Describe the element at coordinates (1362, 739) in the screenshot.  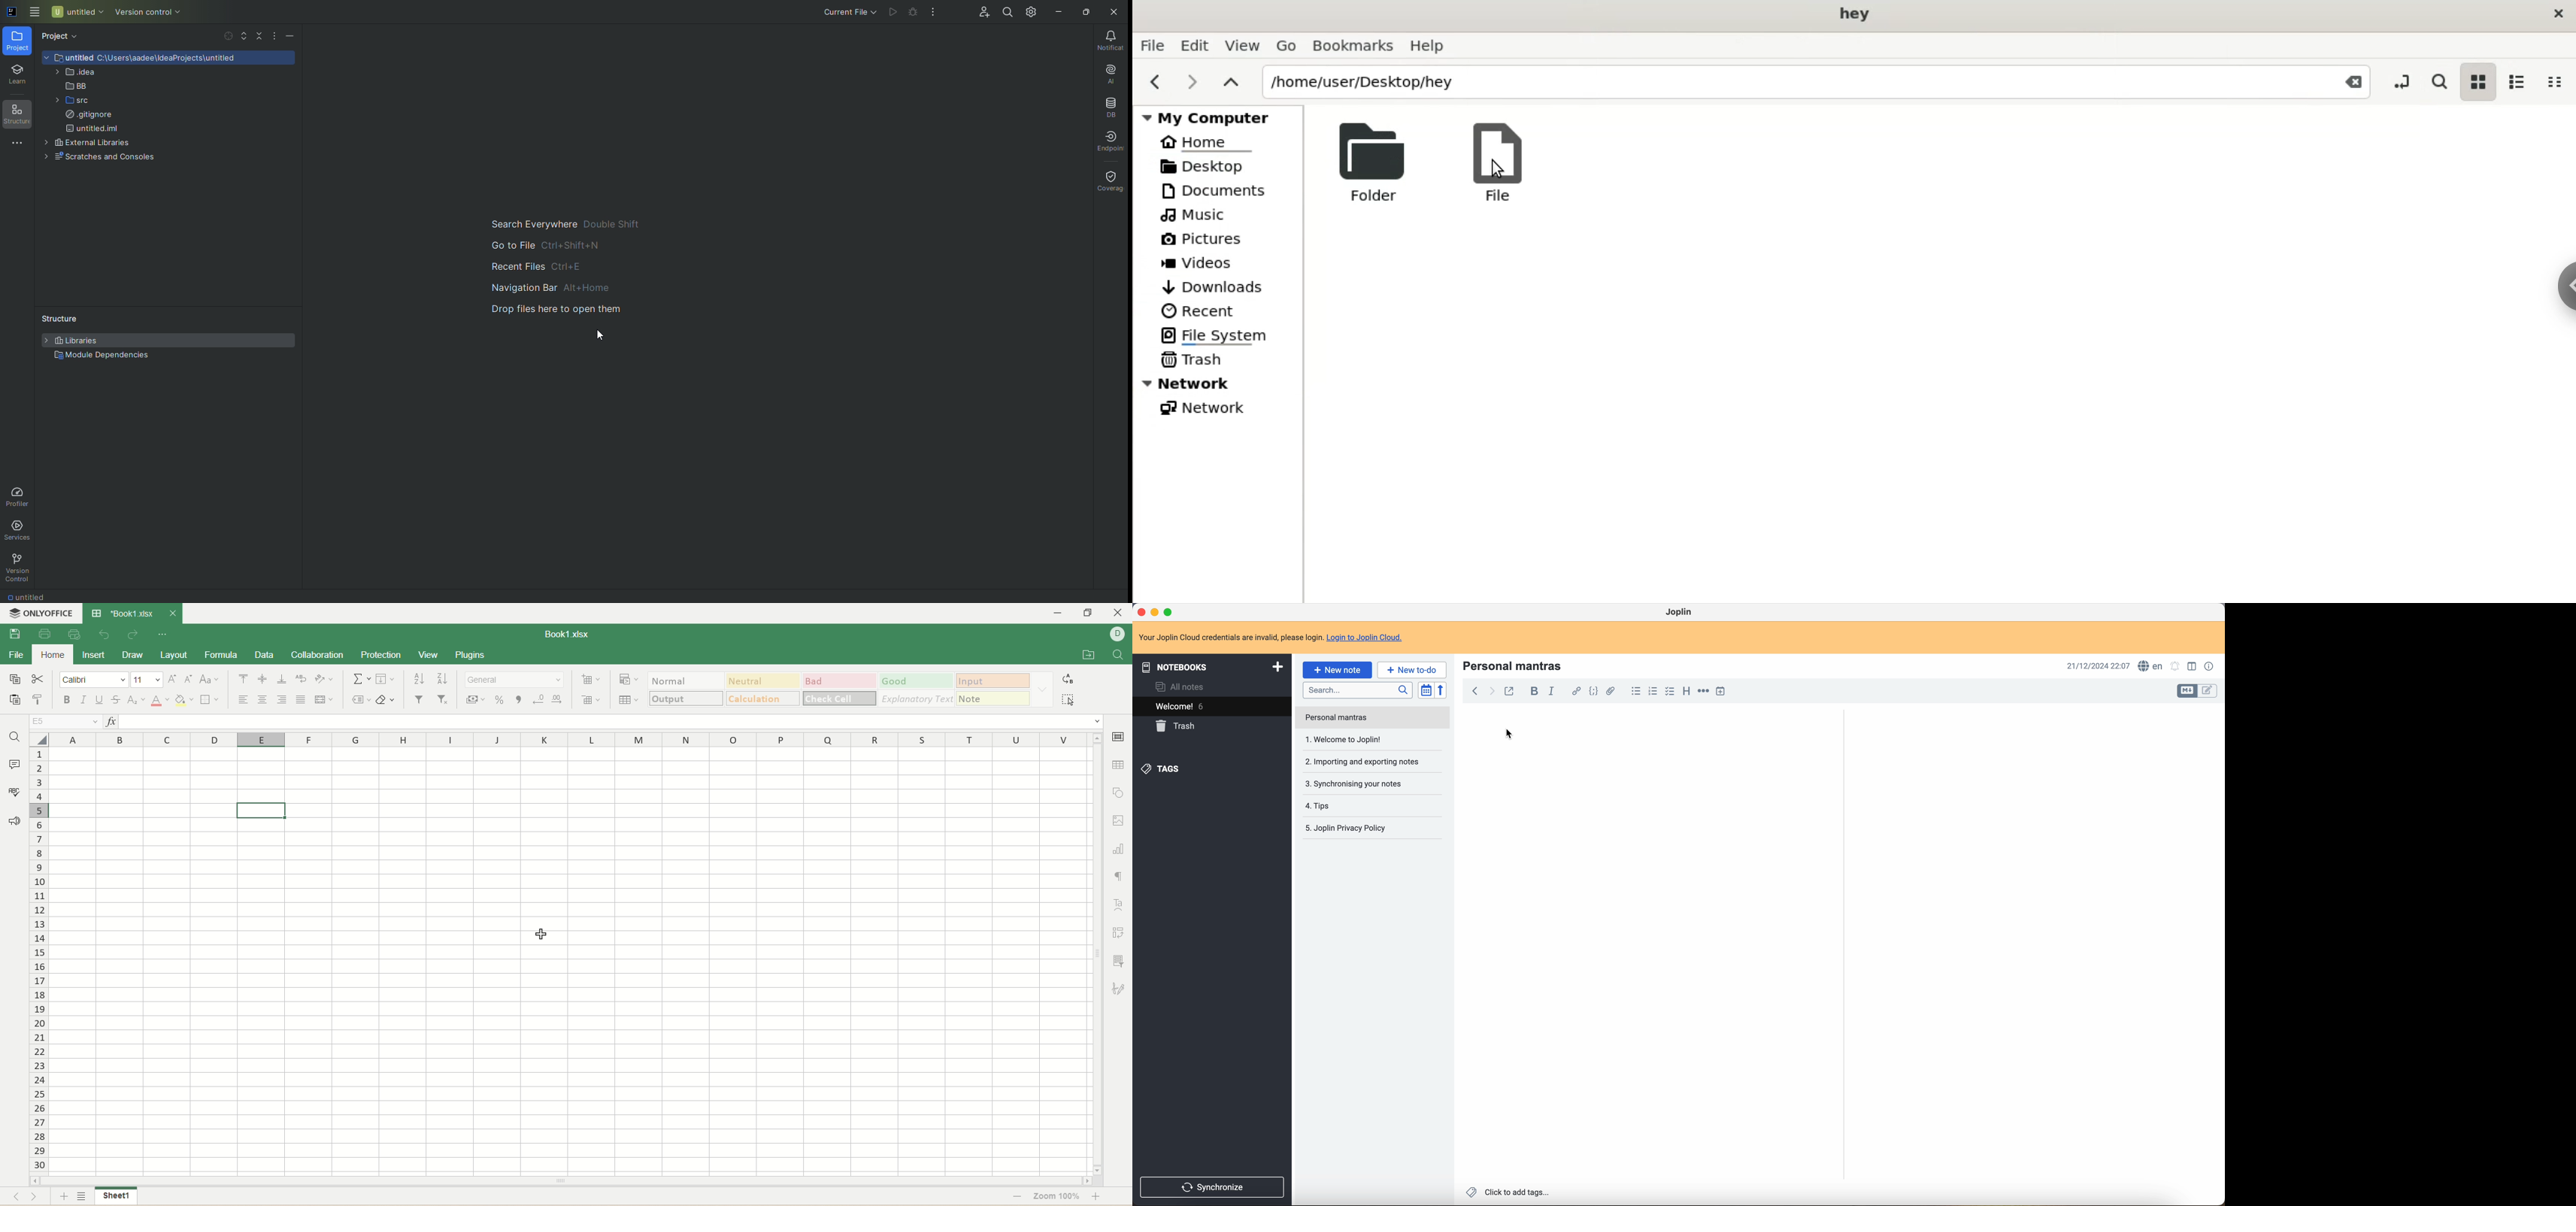
I see `importing and exporting notes` at that location.